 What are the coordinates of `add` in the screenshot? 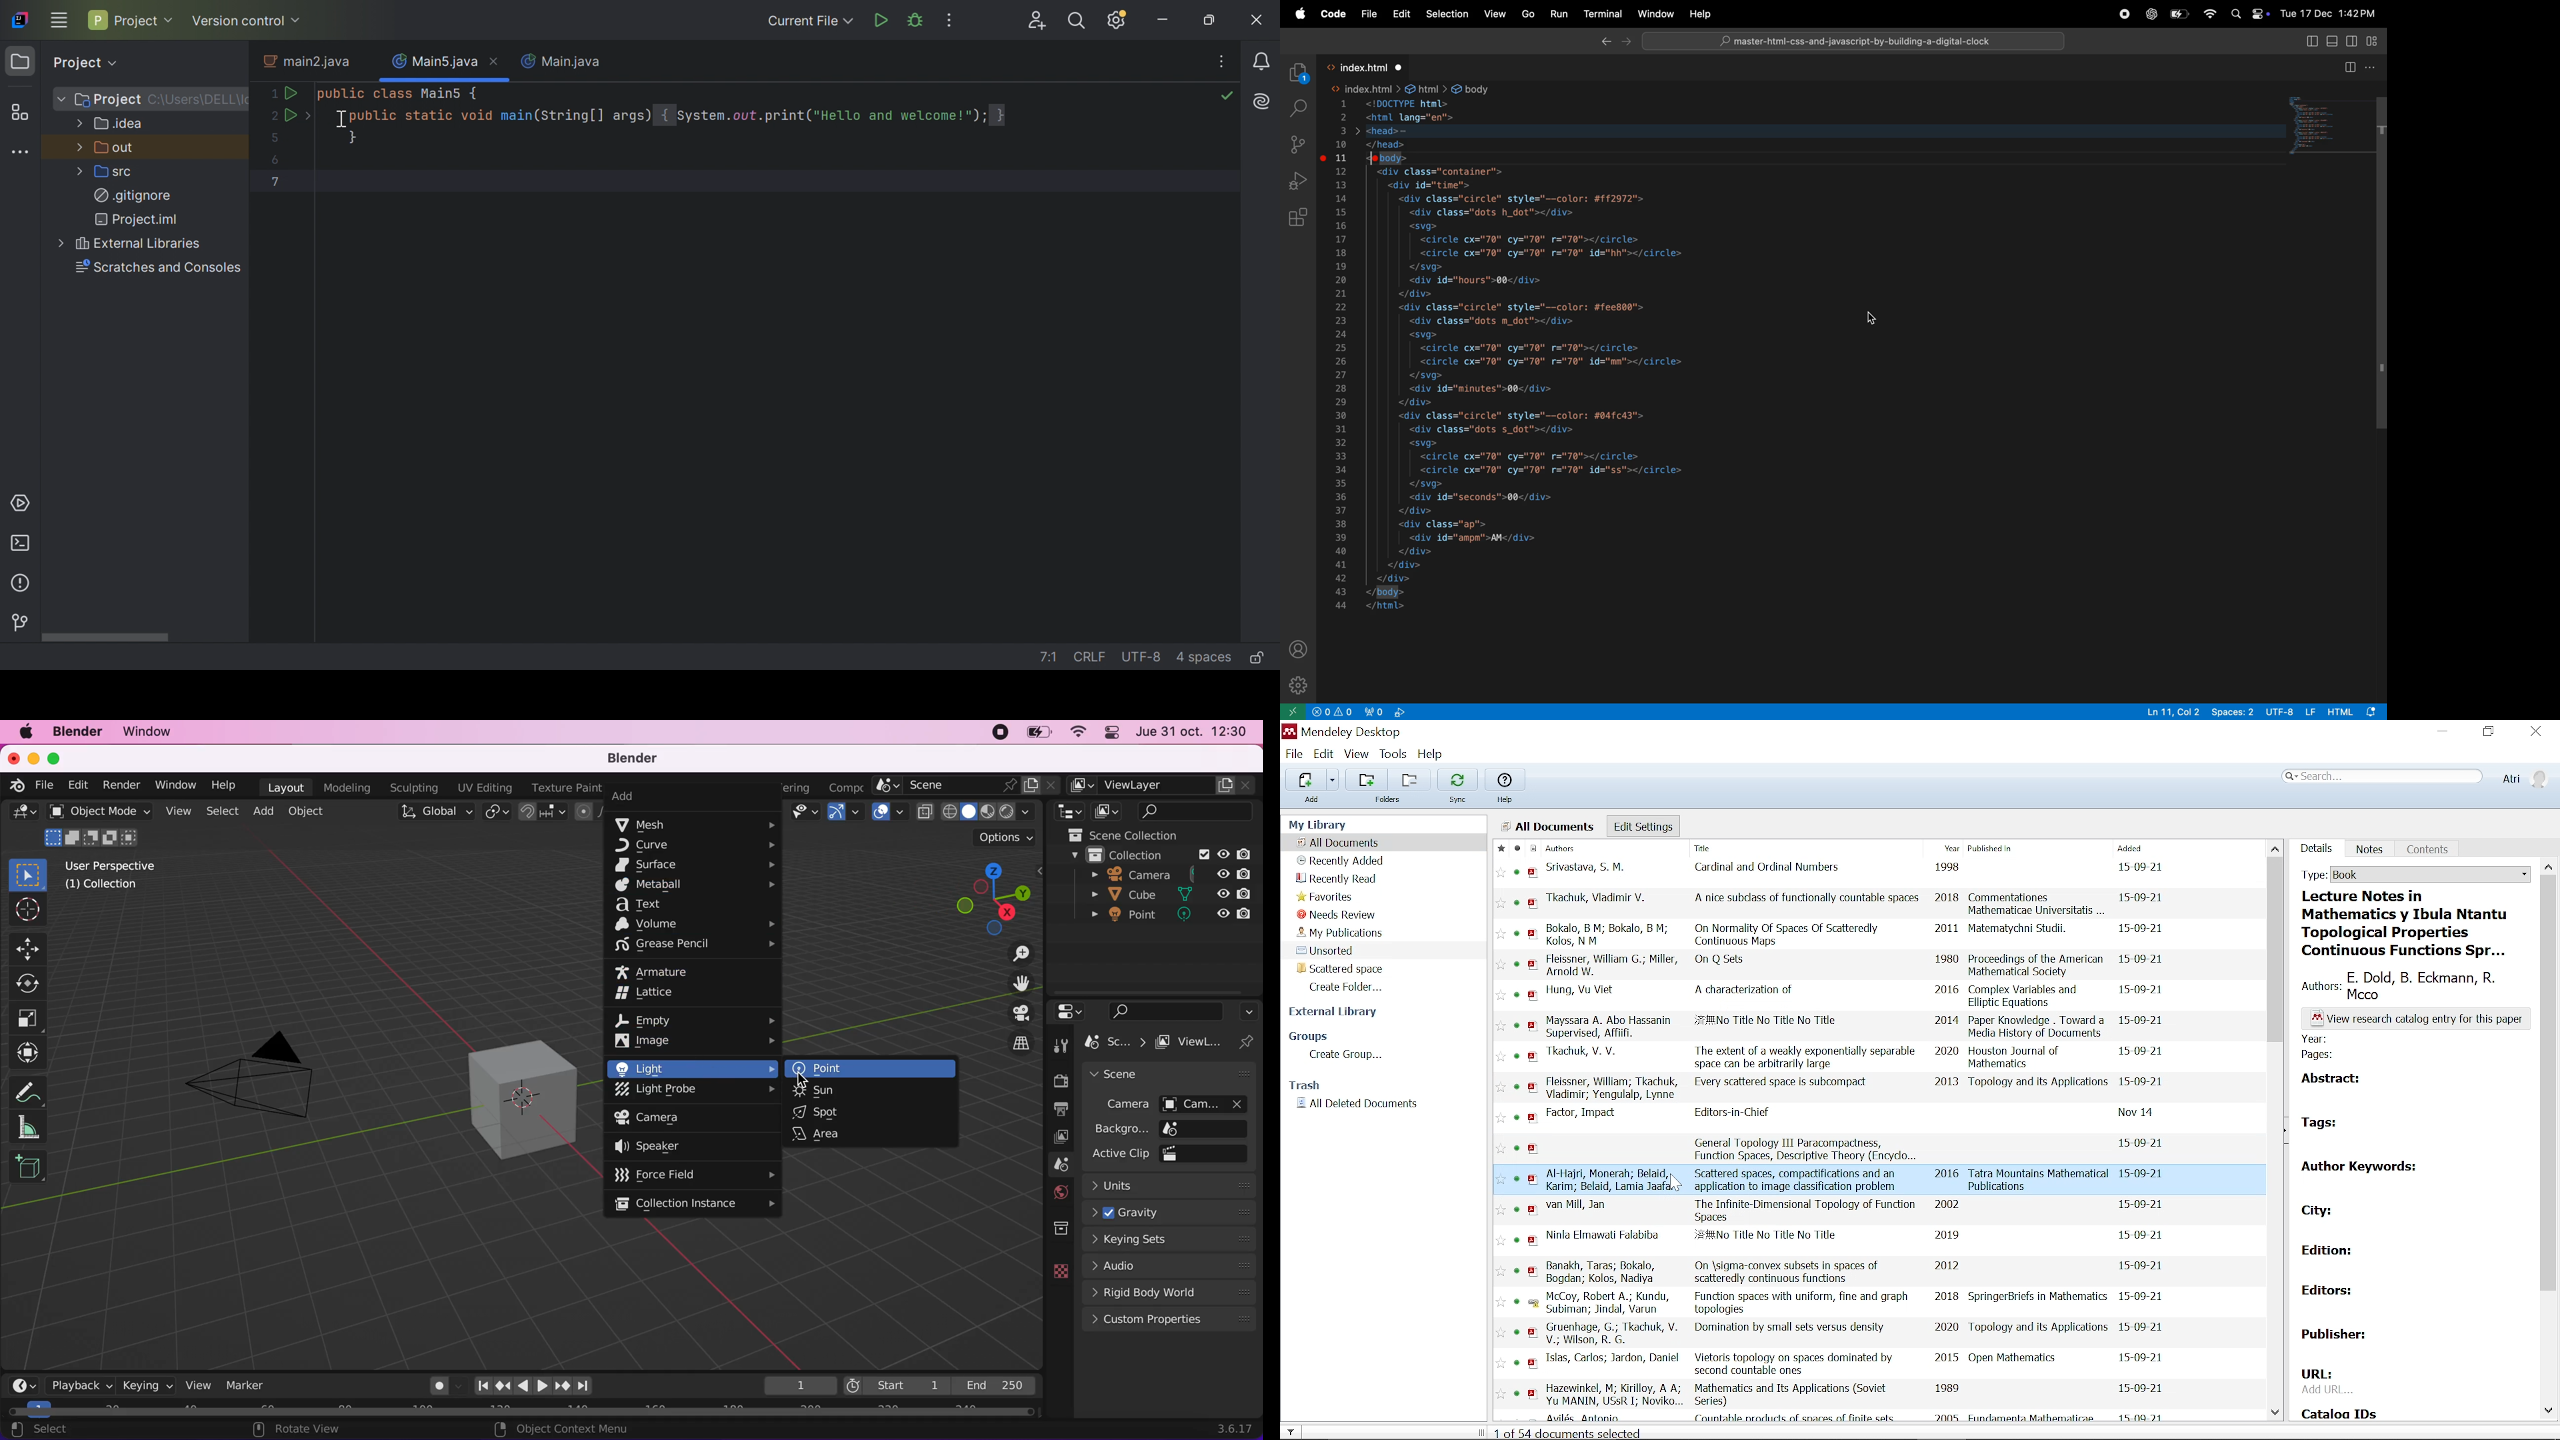 It's located at (1312, 800).